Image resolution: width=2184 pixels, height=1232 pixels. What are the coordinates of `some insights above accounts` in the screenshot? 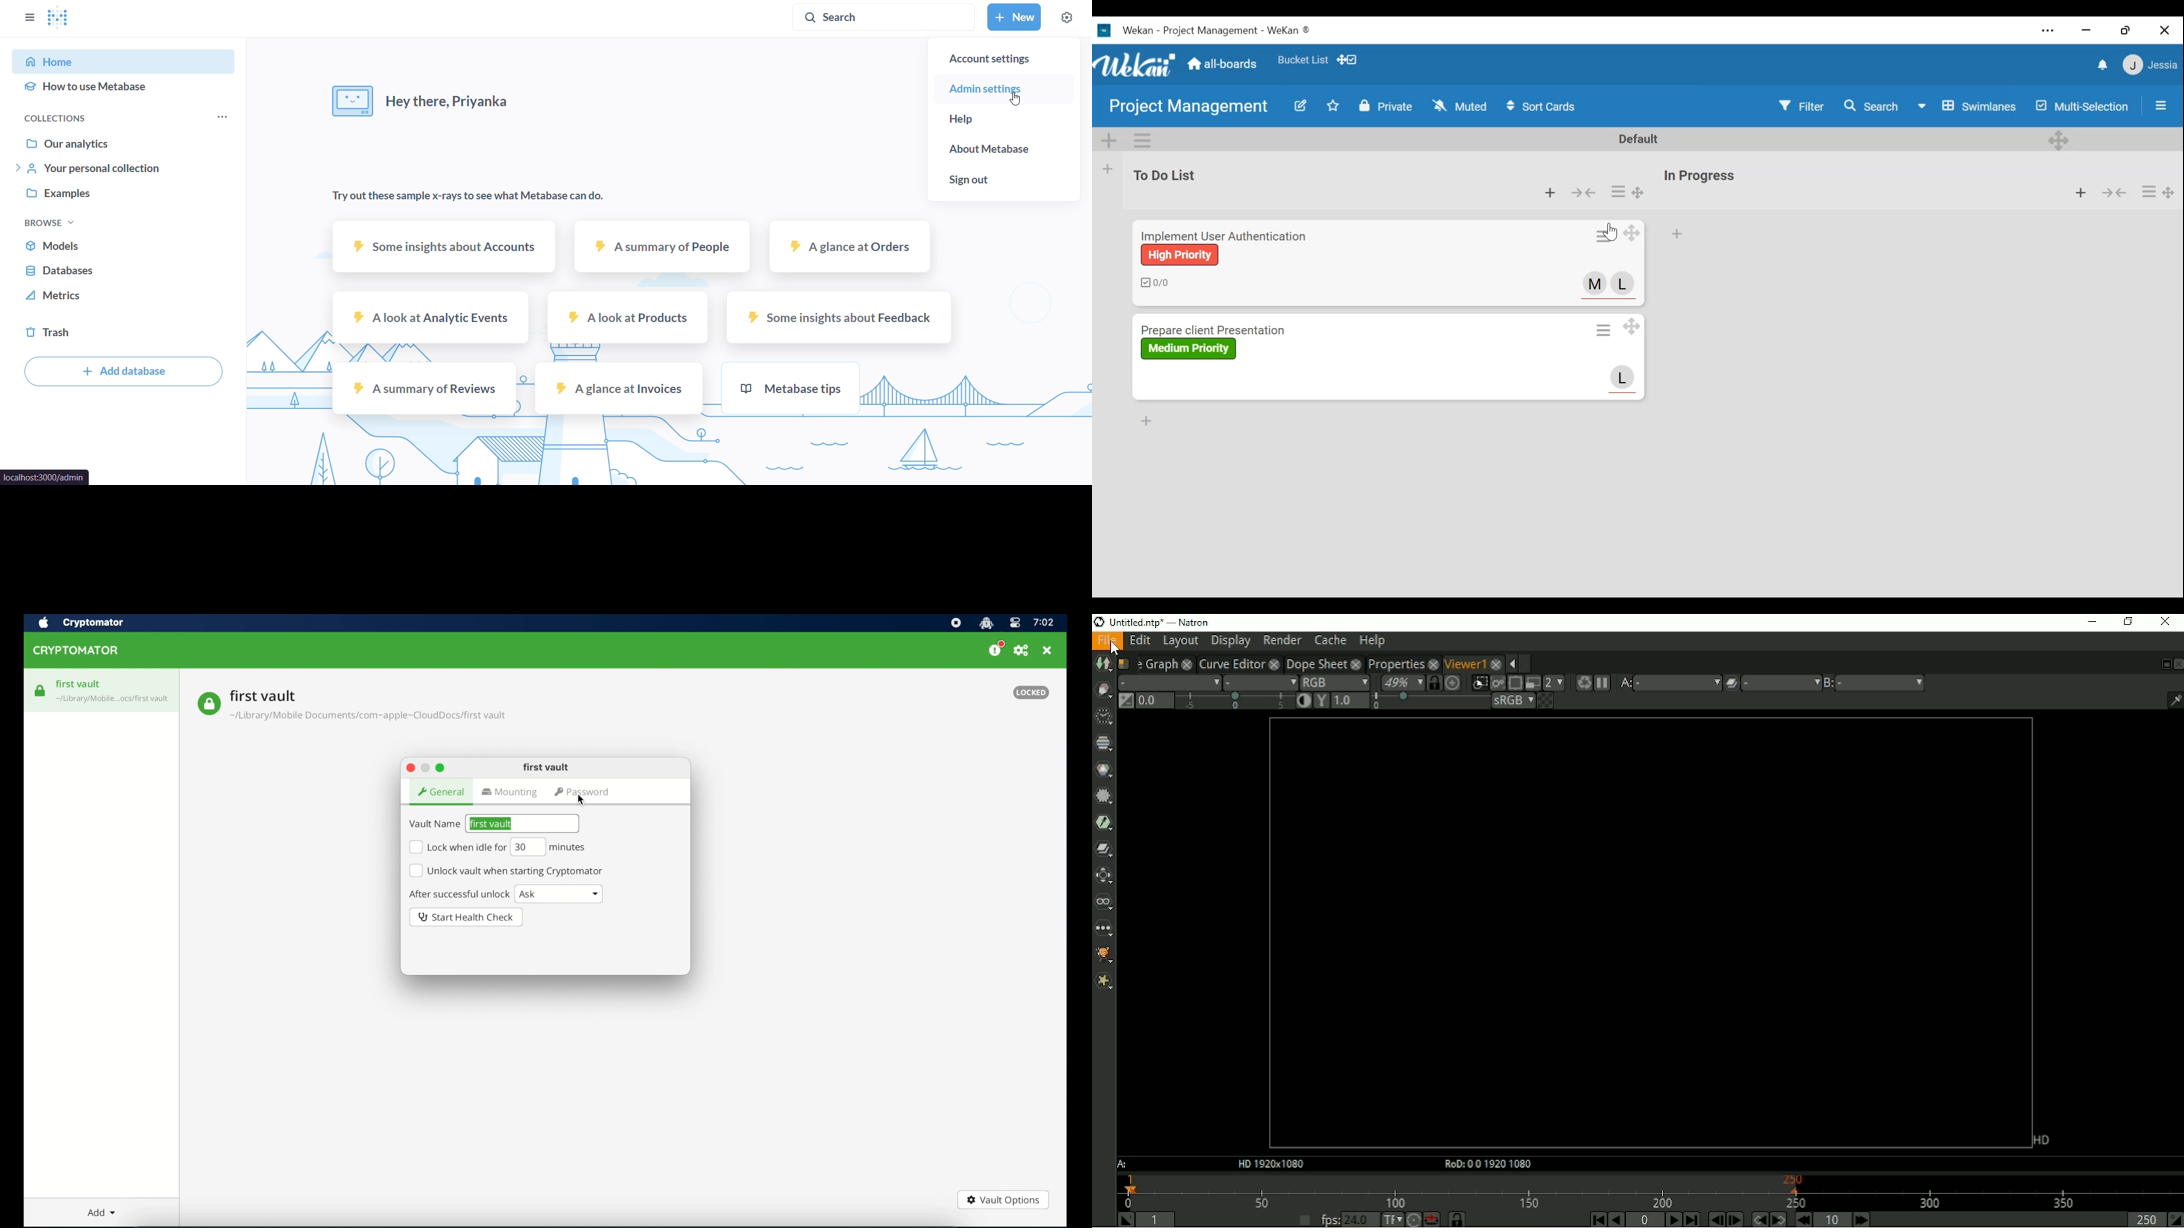 It's located at (441, 247).